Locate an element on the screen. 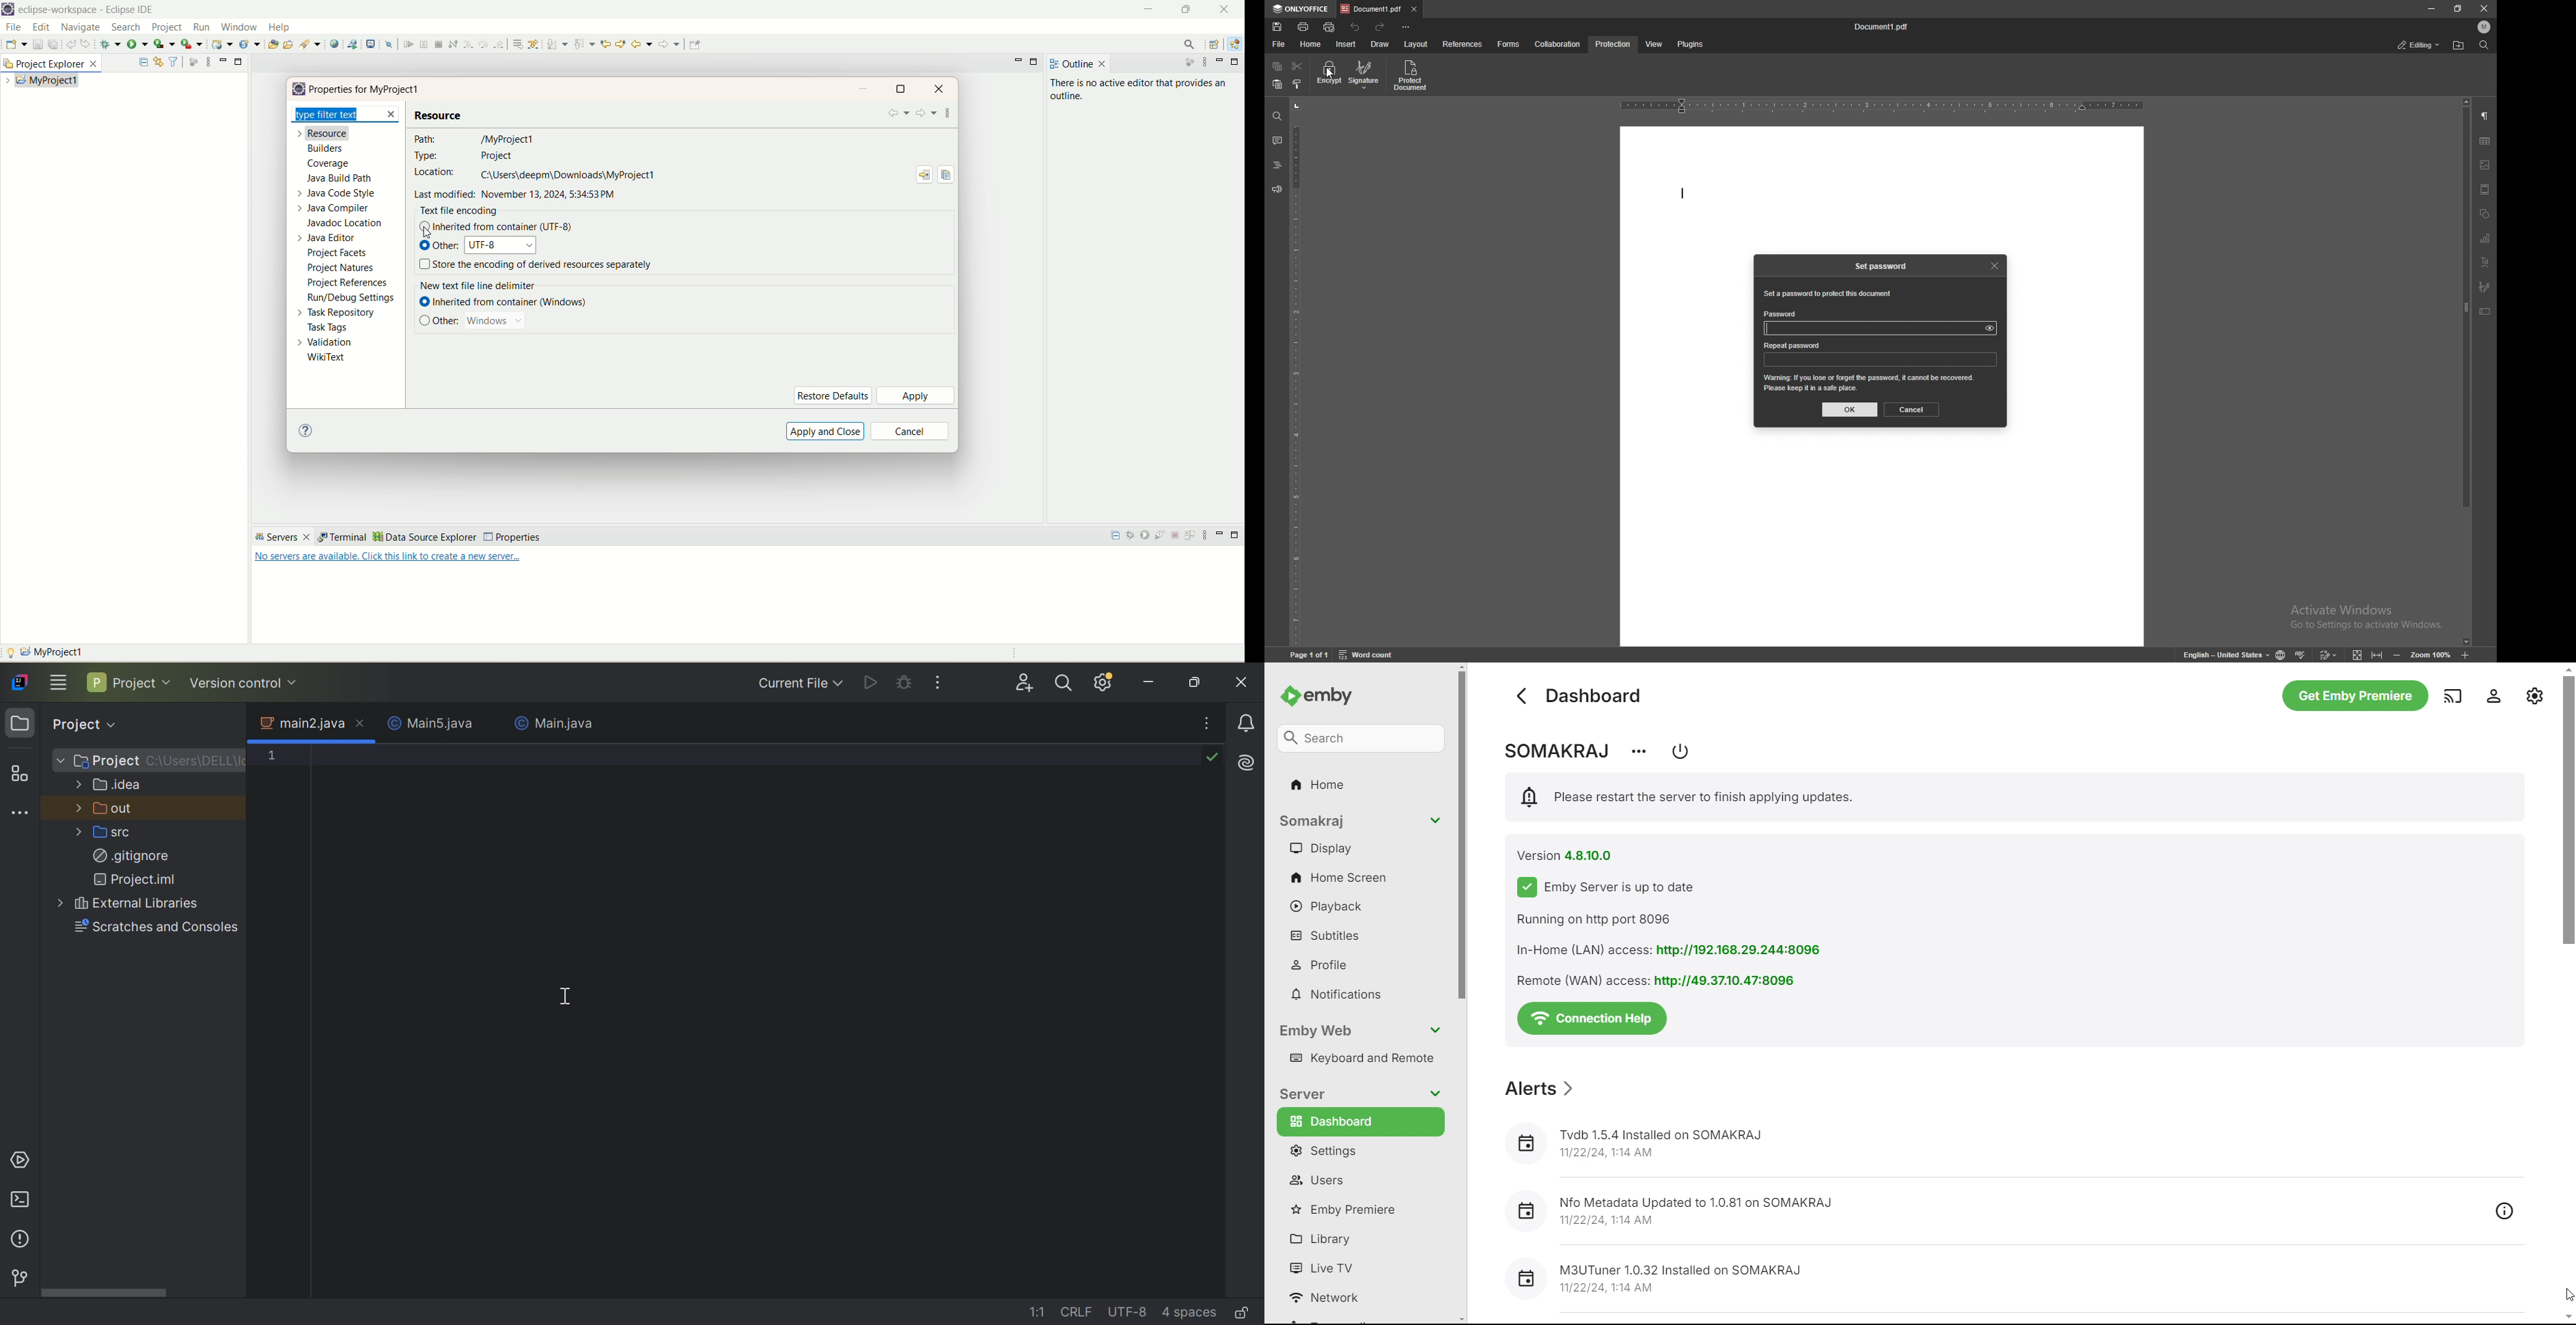 Image resolution: width=2576 pixels, height=1344 pixels. emby logo is located at coordinates (1290, 696).